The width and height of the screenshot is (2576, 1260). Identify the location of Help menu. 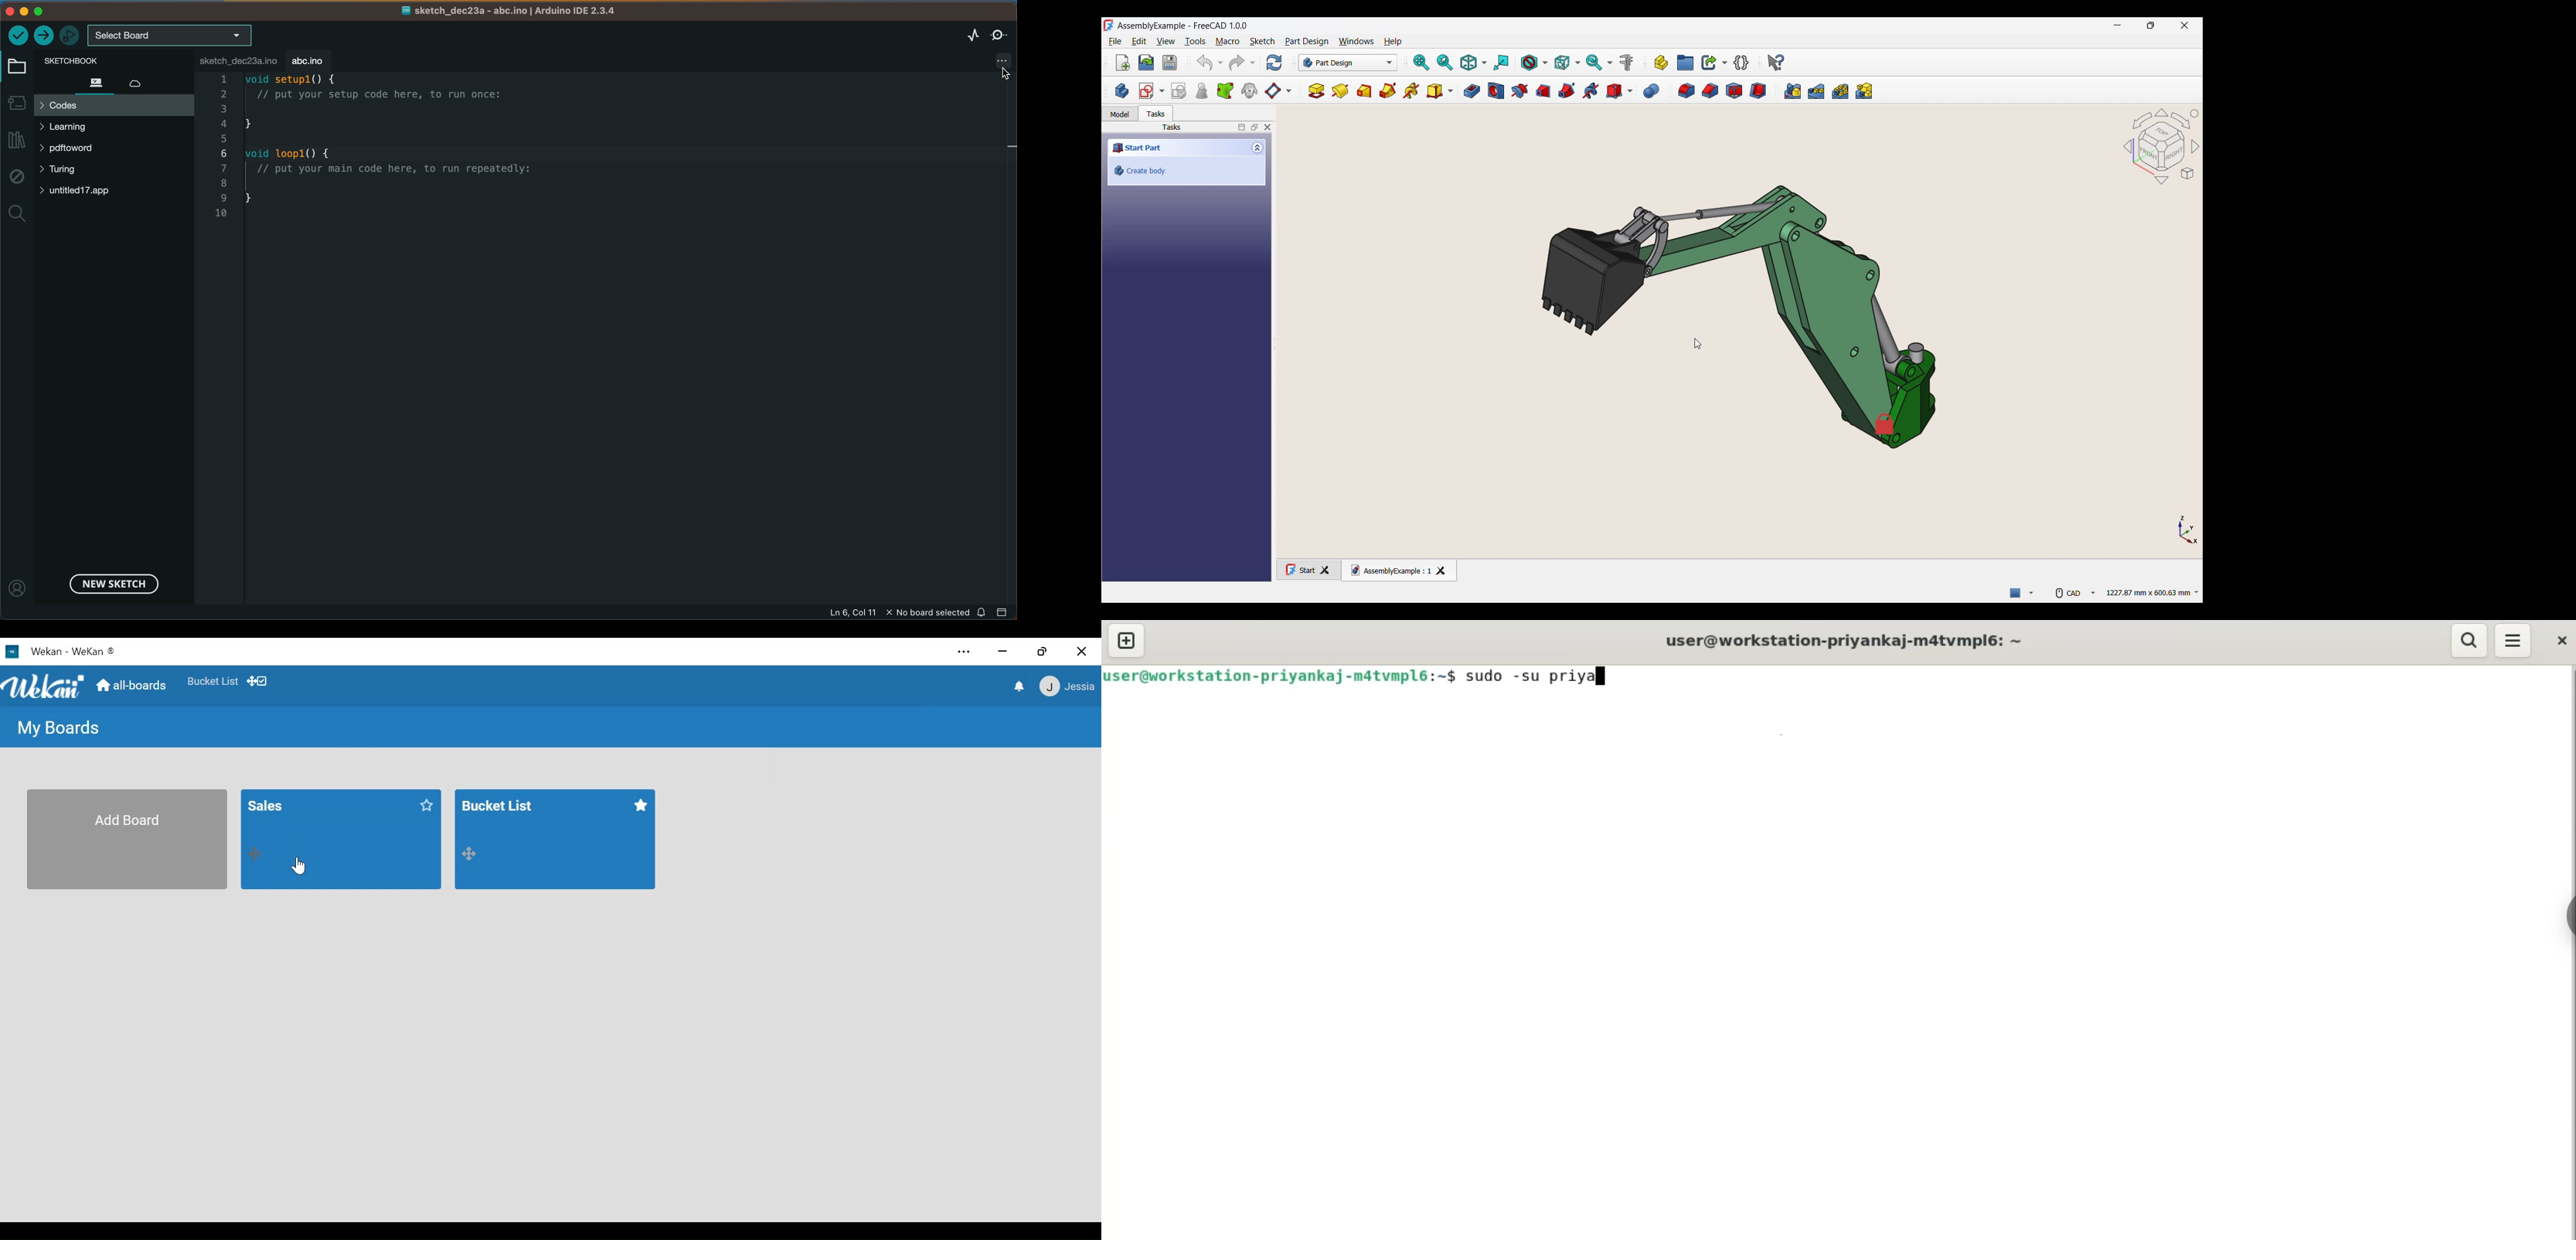
(1393, 42).